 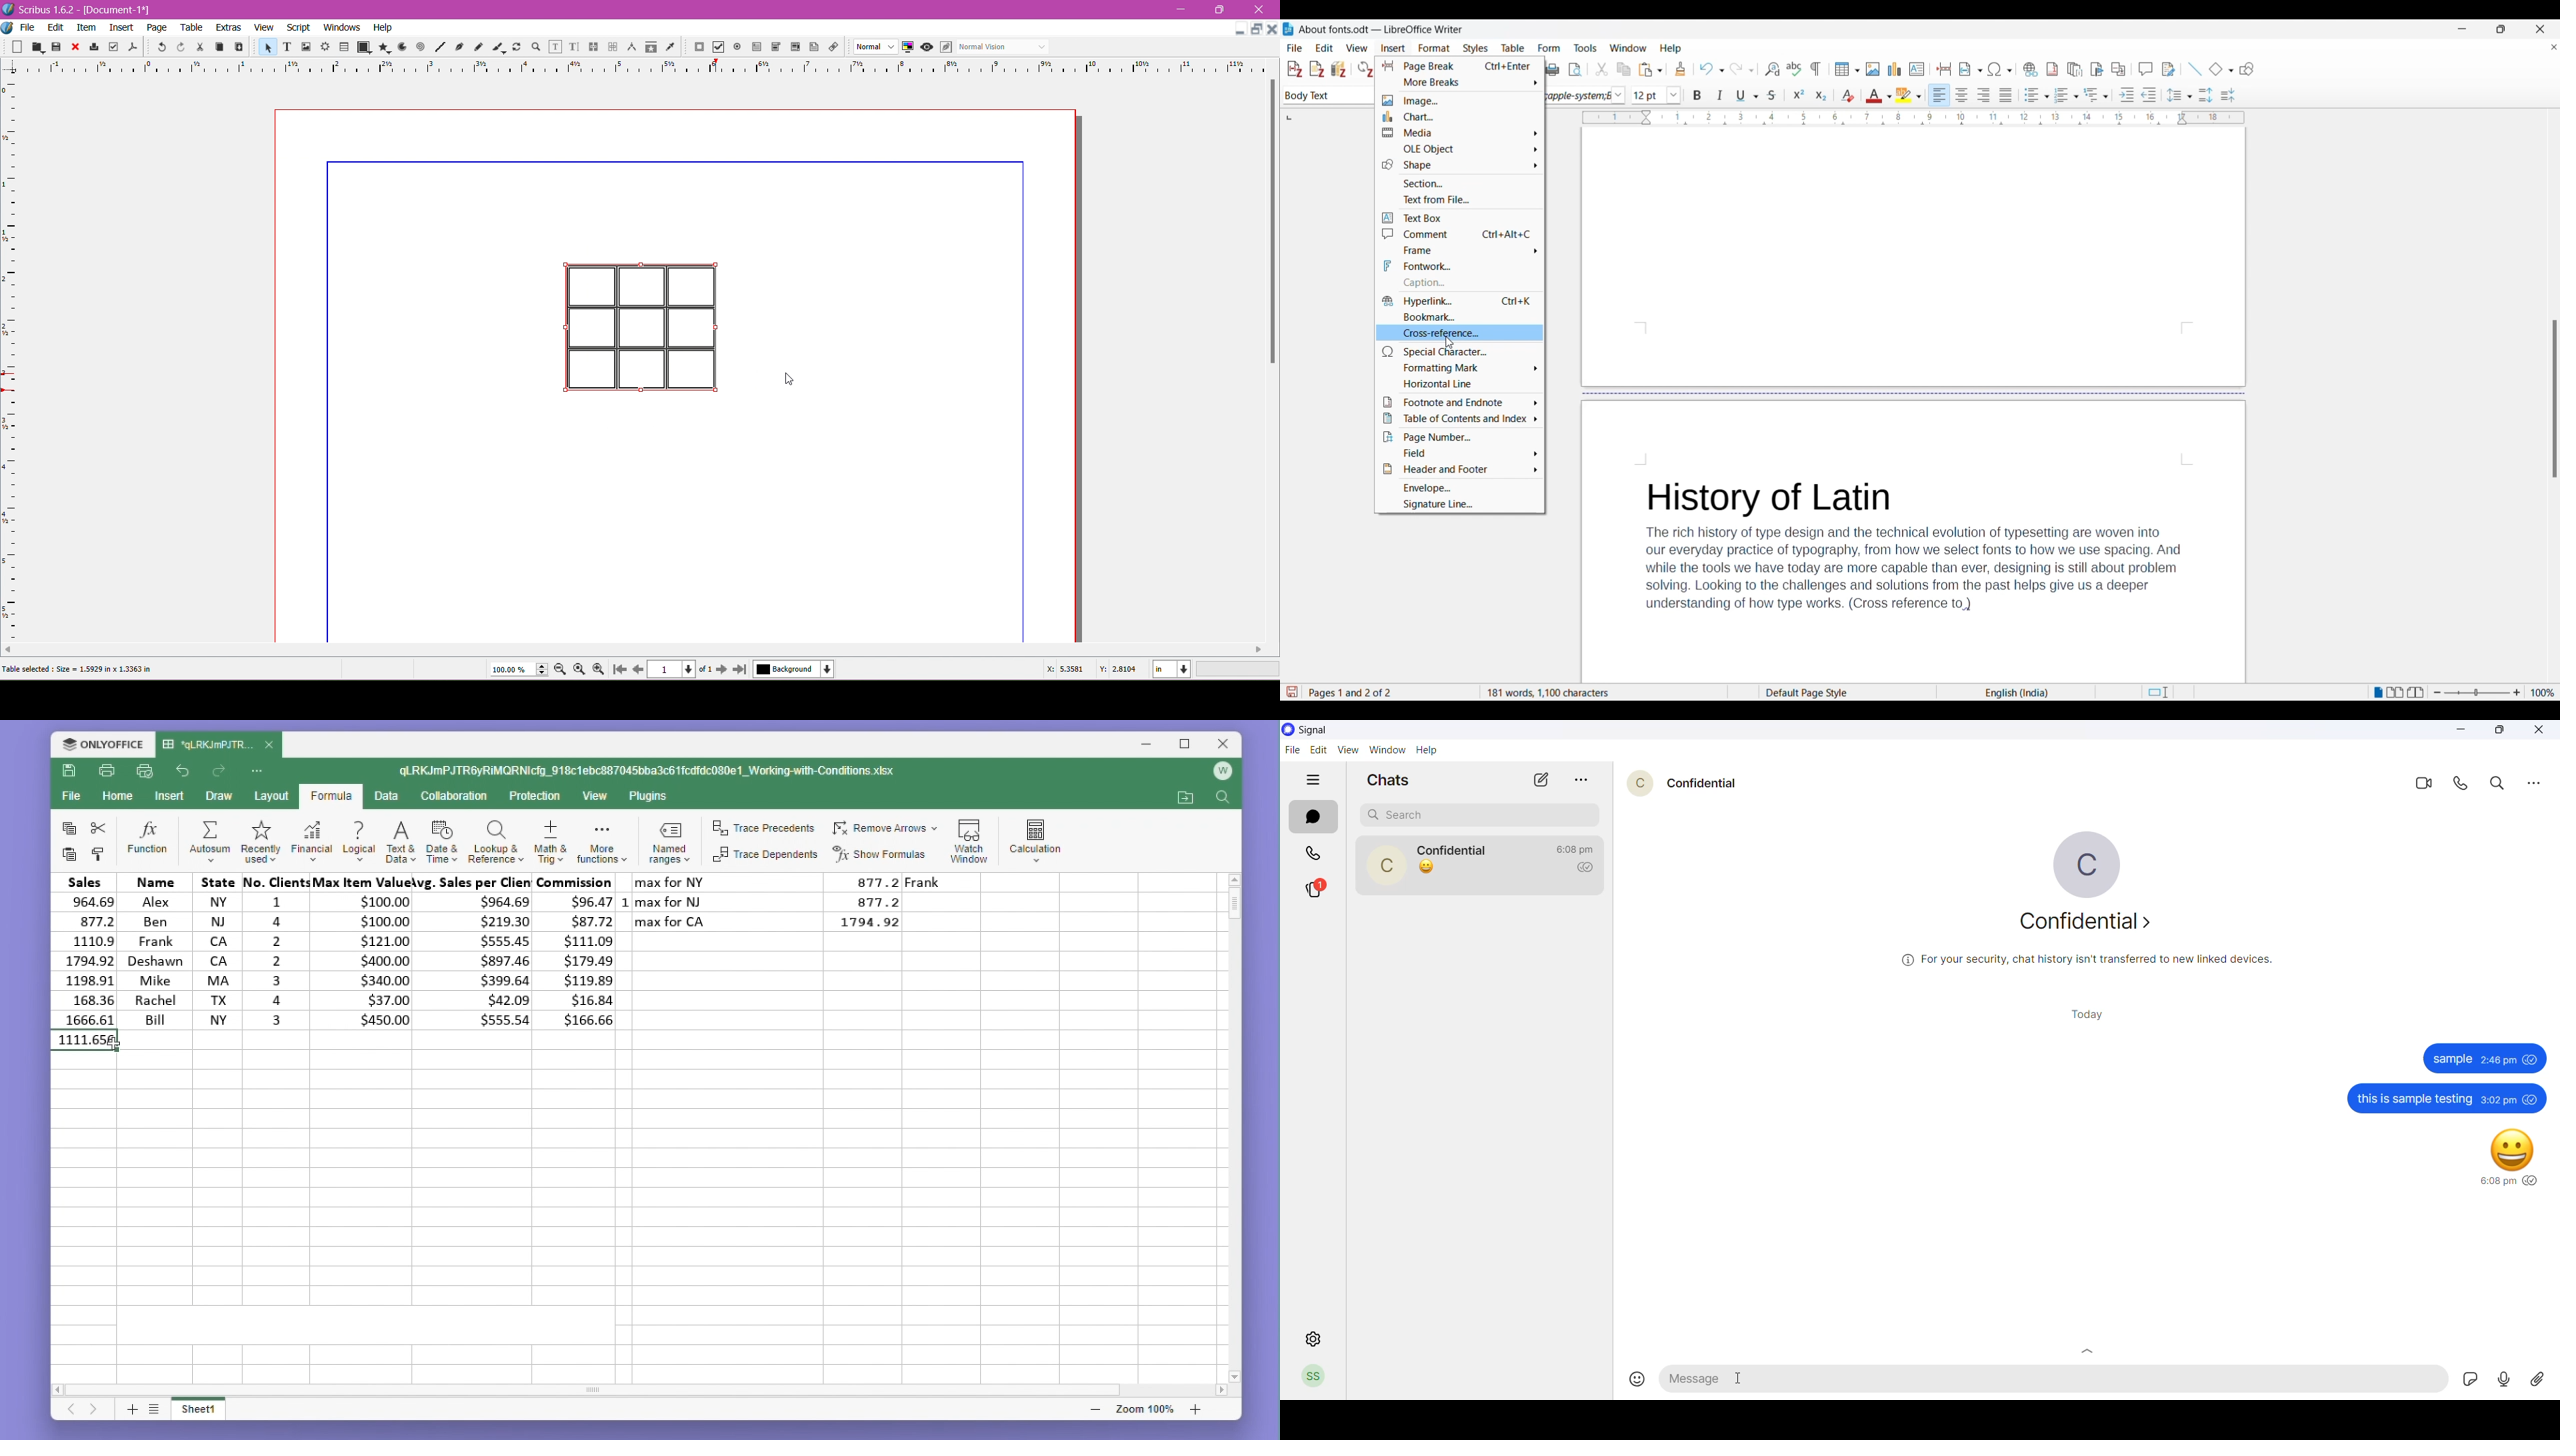 I want to click on View, so click(x=596, y=796).